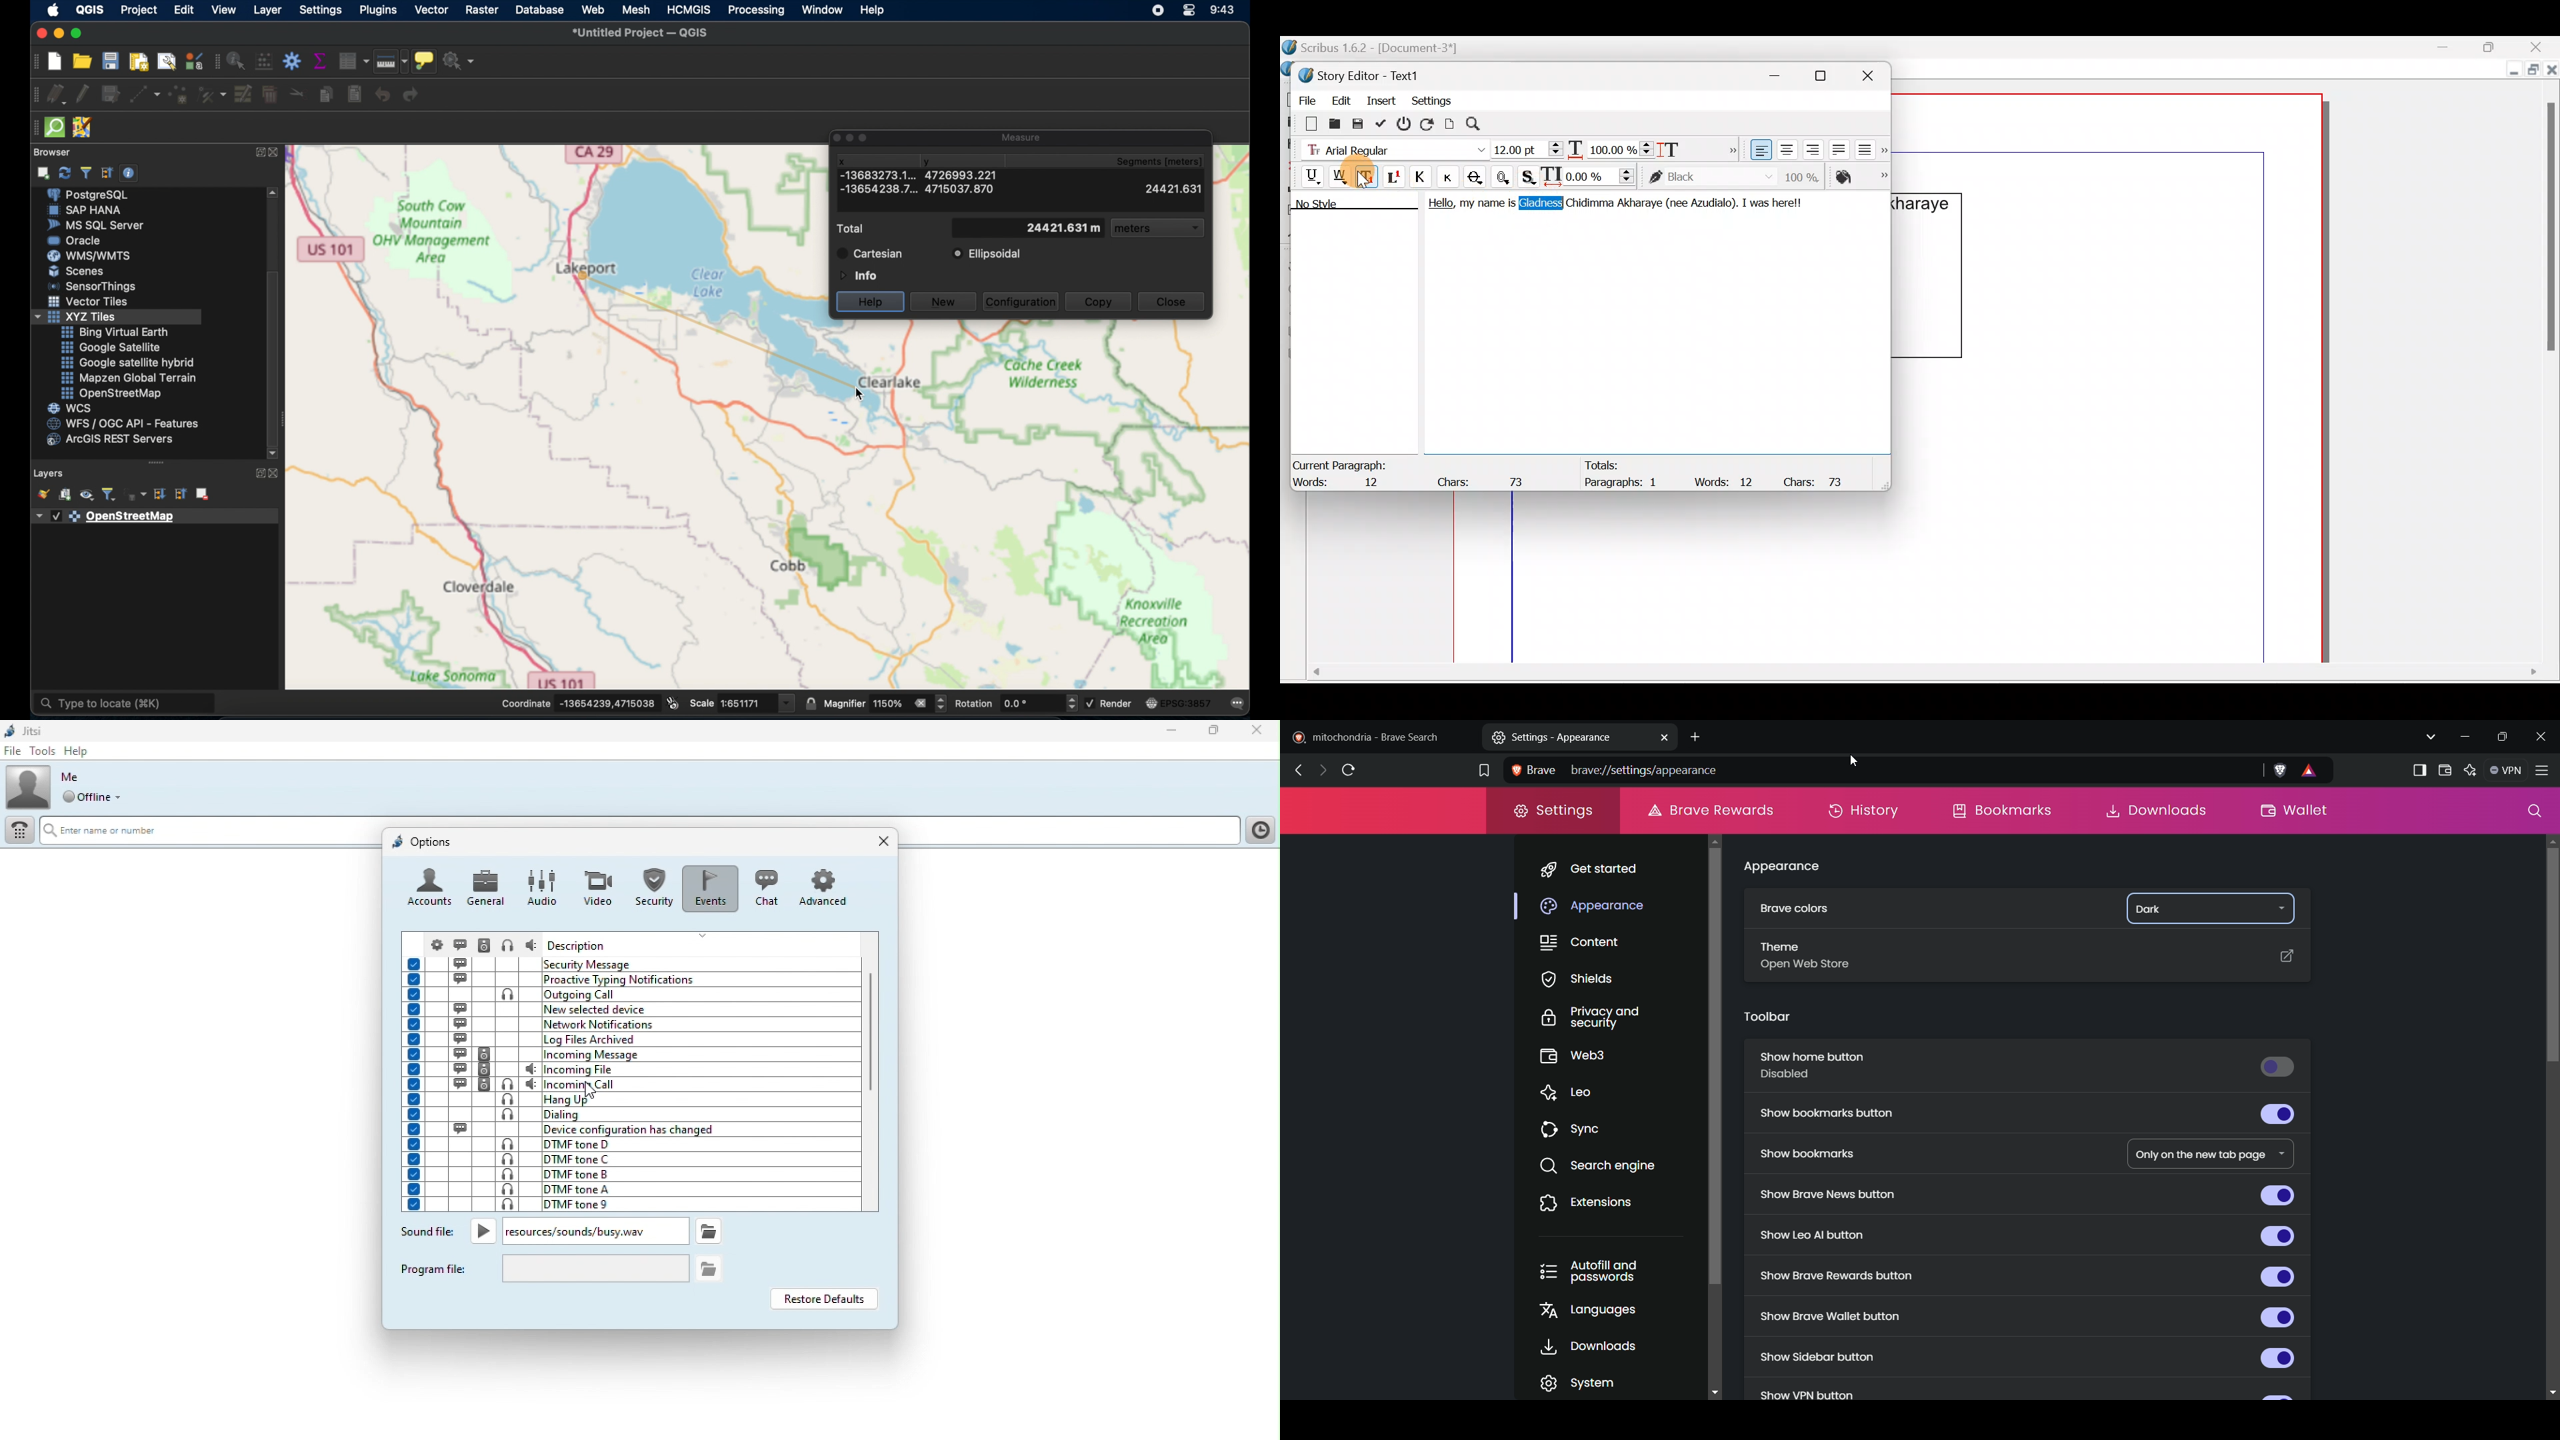 This screenshot has width=2576, height=1456. I want to click on extensions, so click(1593, 1203).